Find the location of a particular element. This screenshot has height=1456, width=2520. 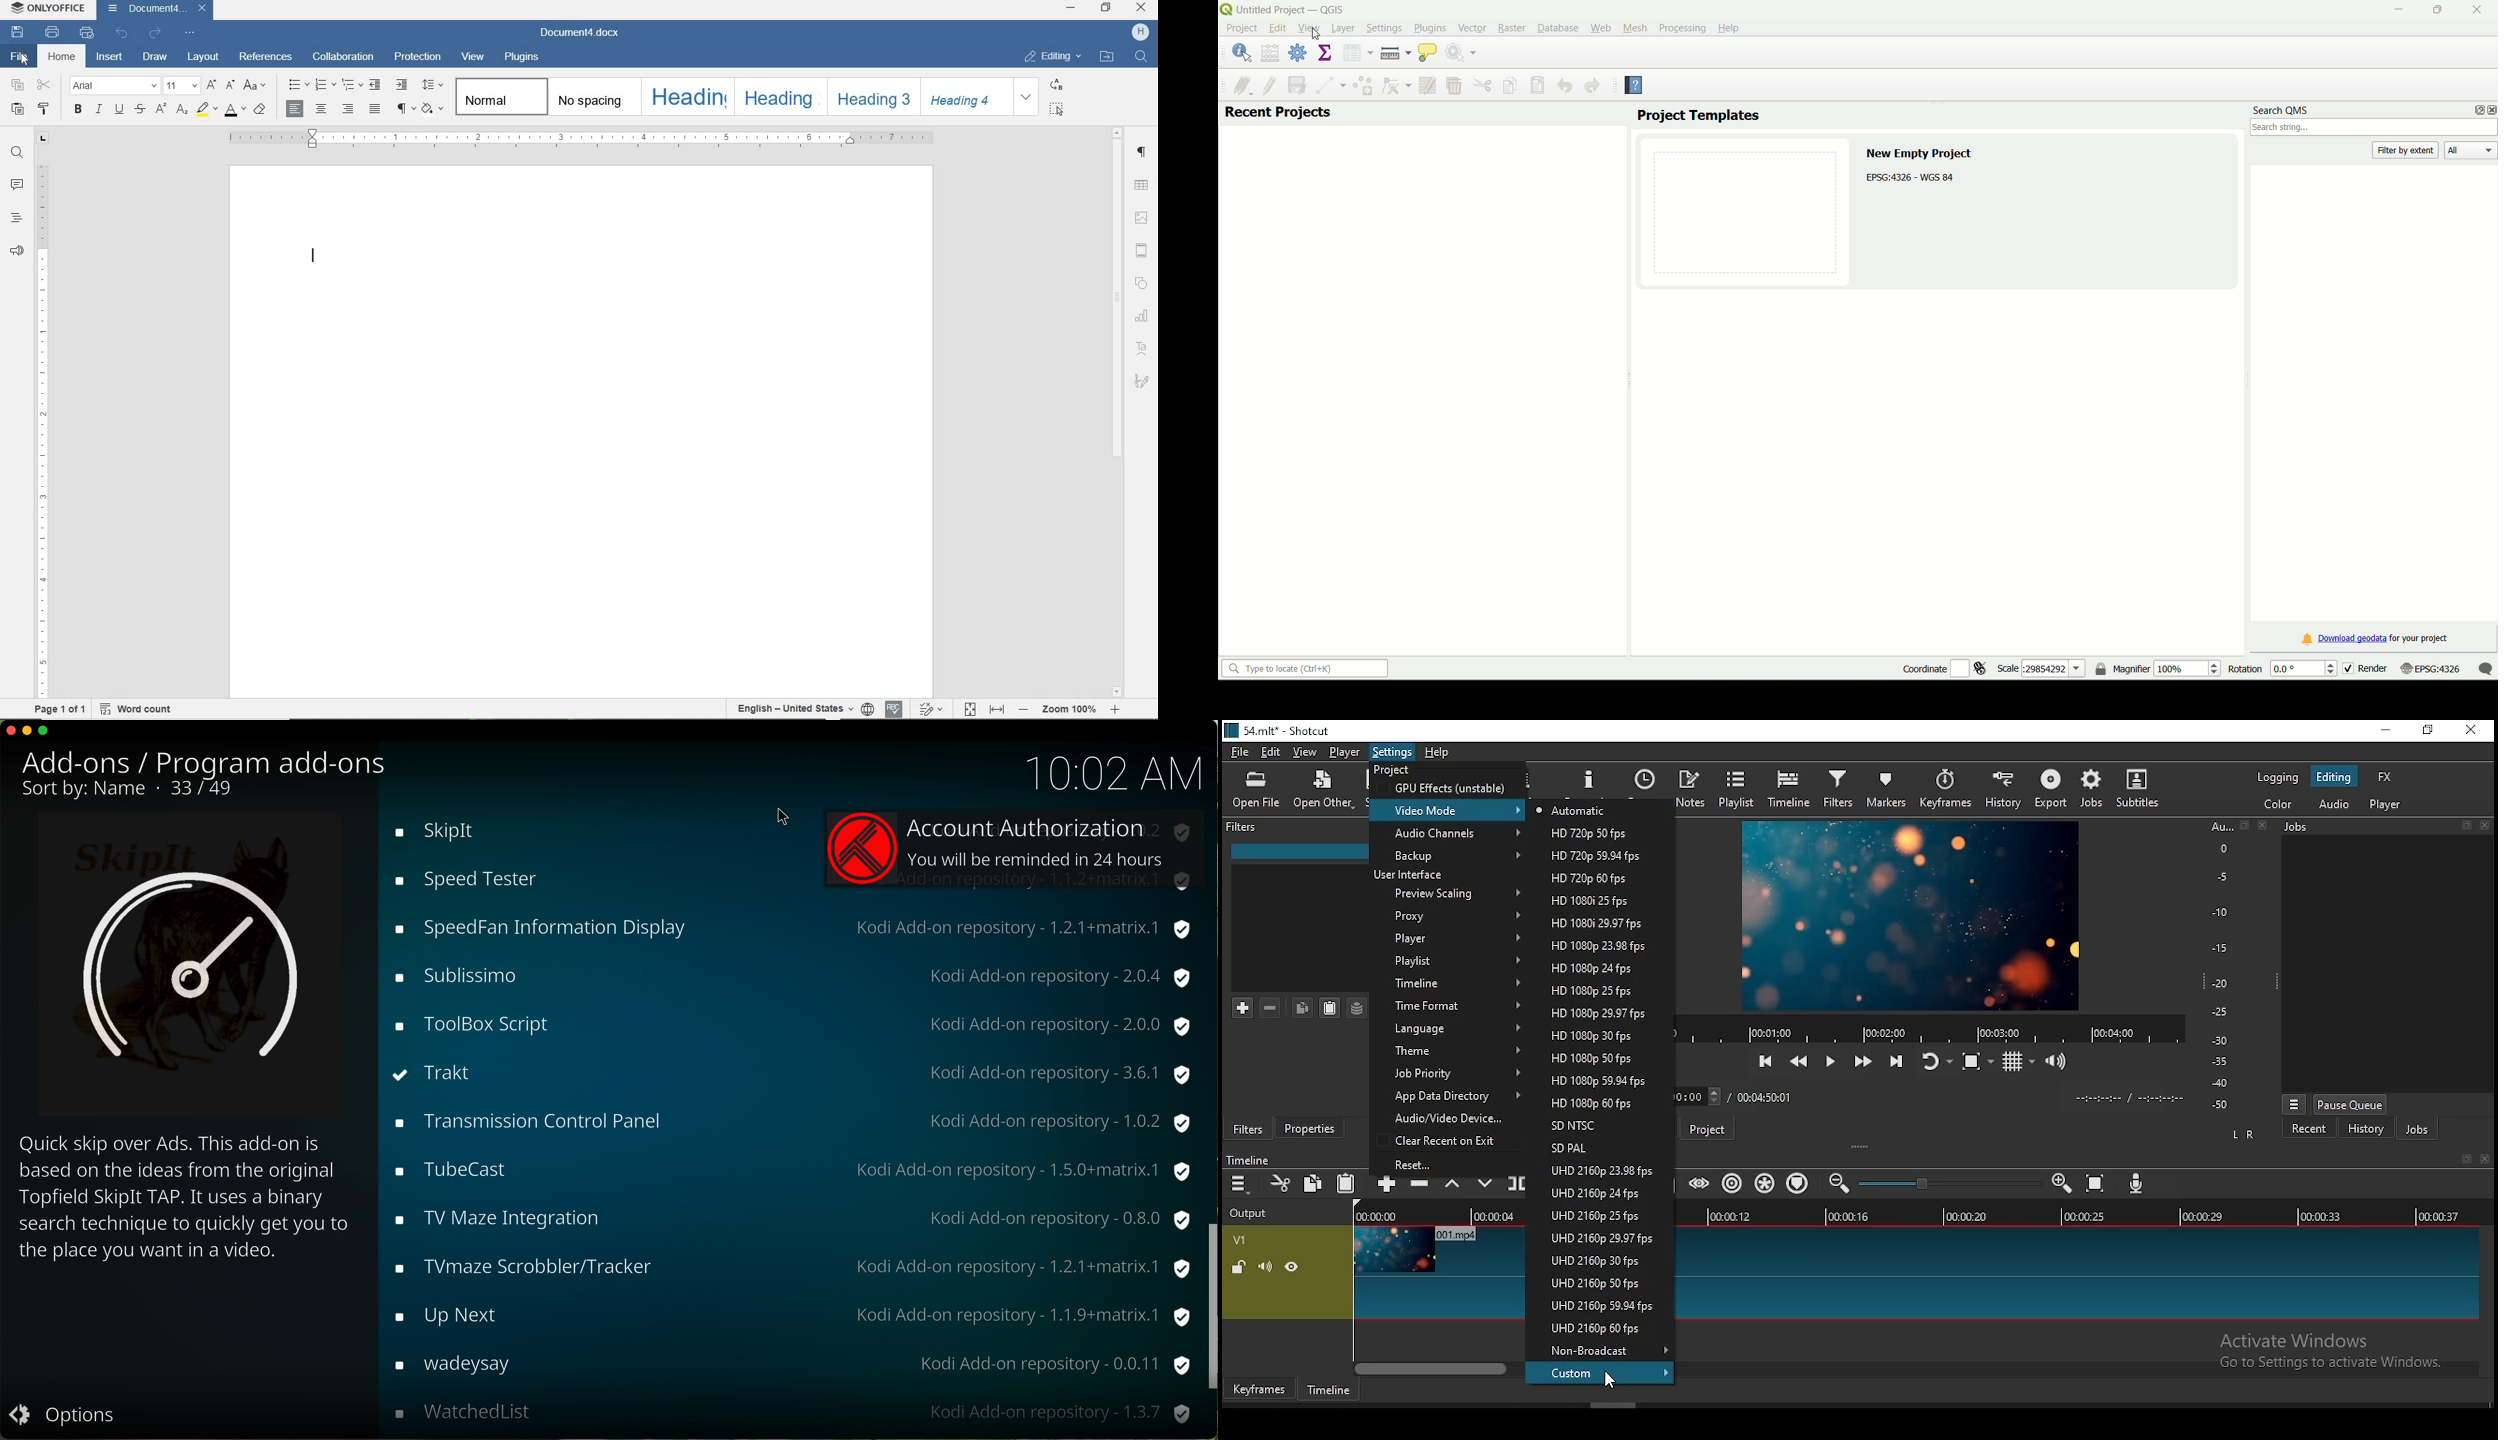

resolution option is located at coordinates (1594, 901).